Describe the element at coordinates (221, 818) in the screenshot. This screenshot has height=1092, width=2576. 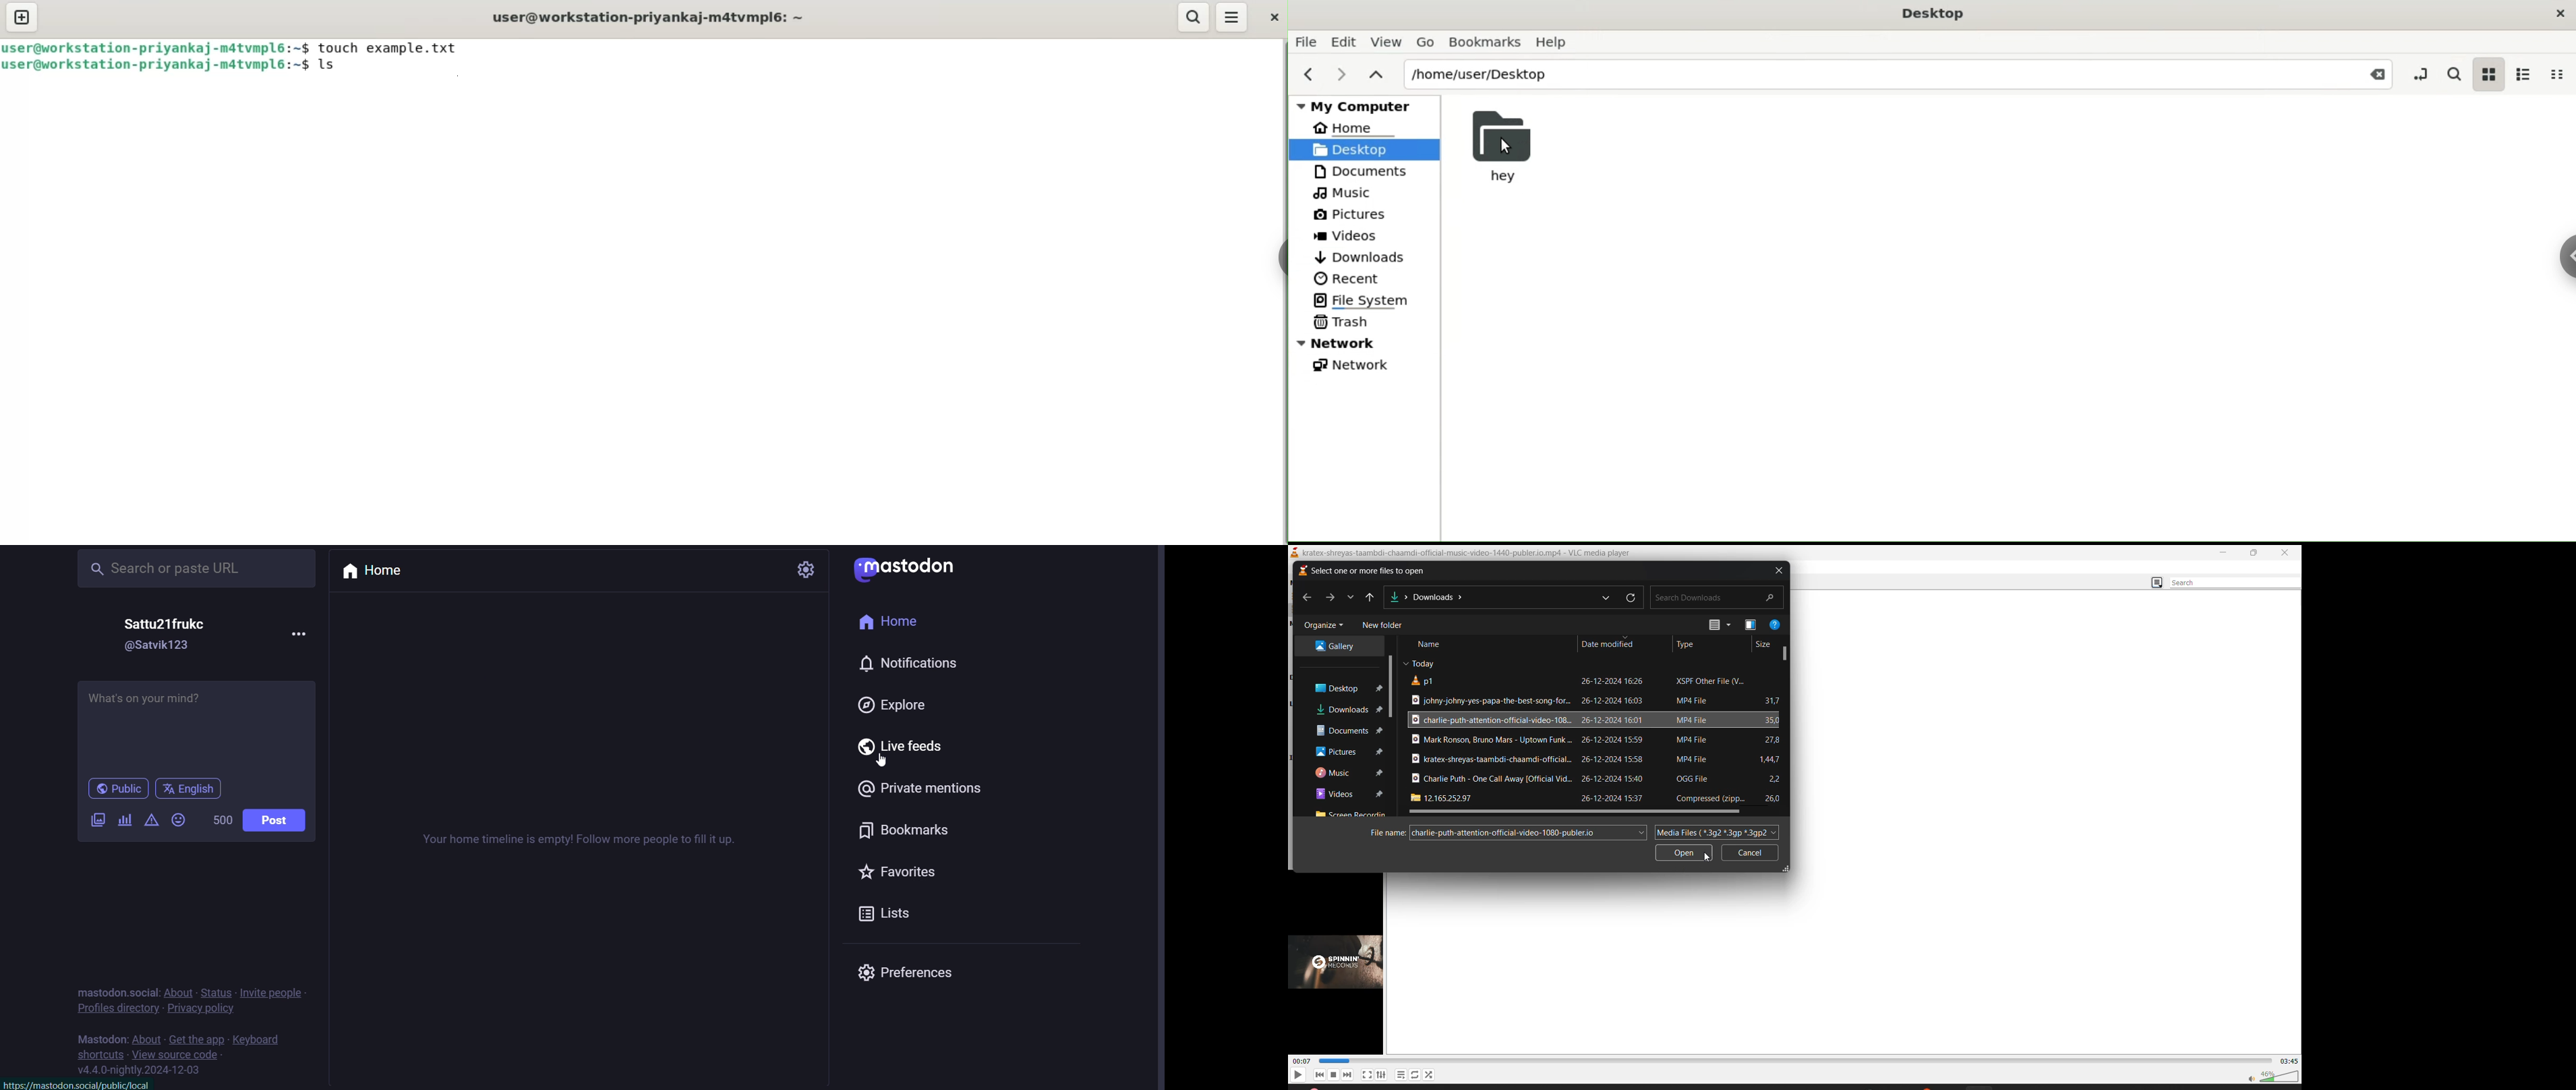
I see `500` at that location.